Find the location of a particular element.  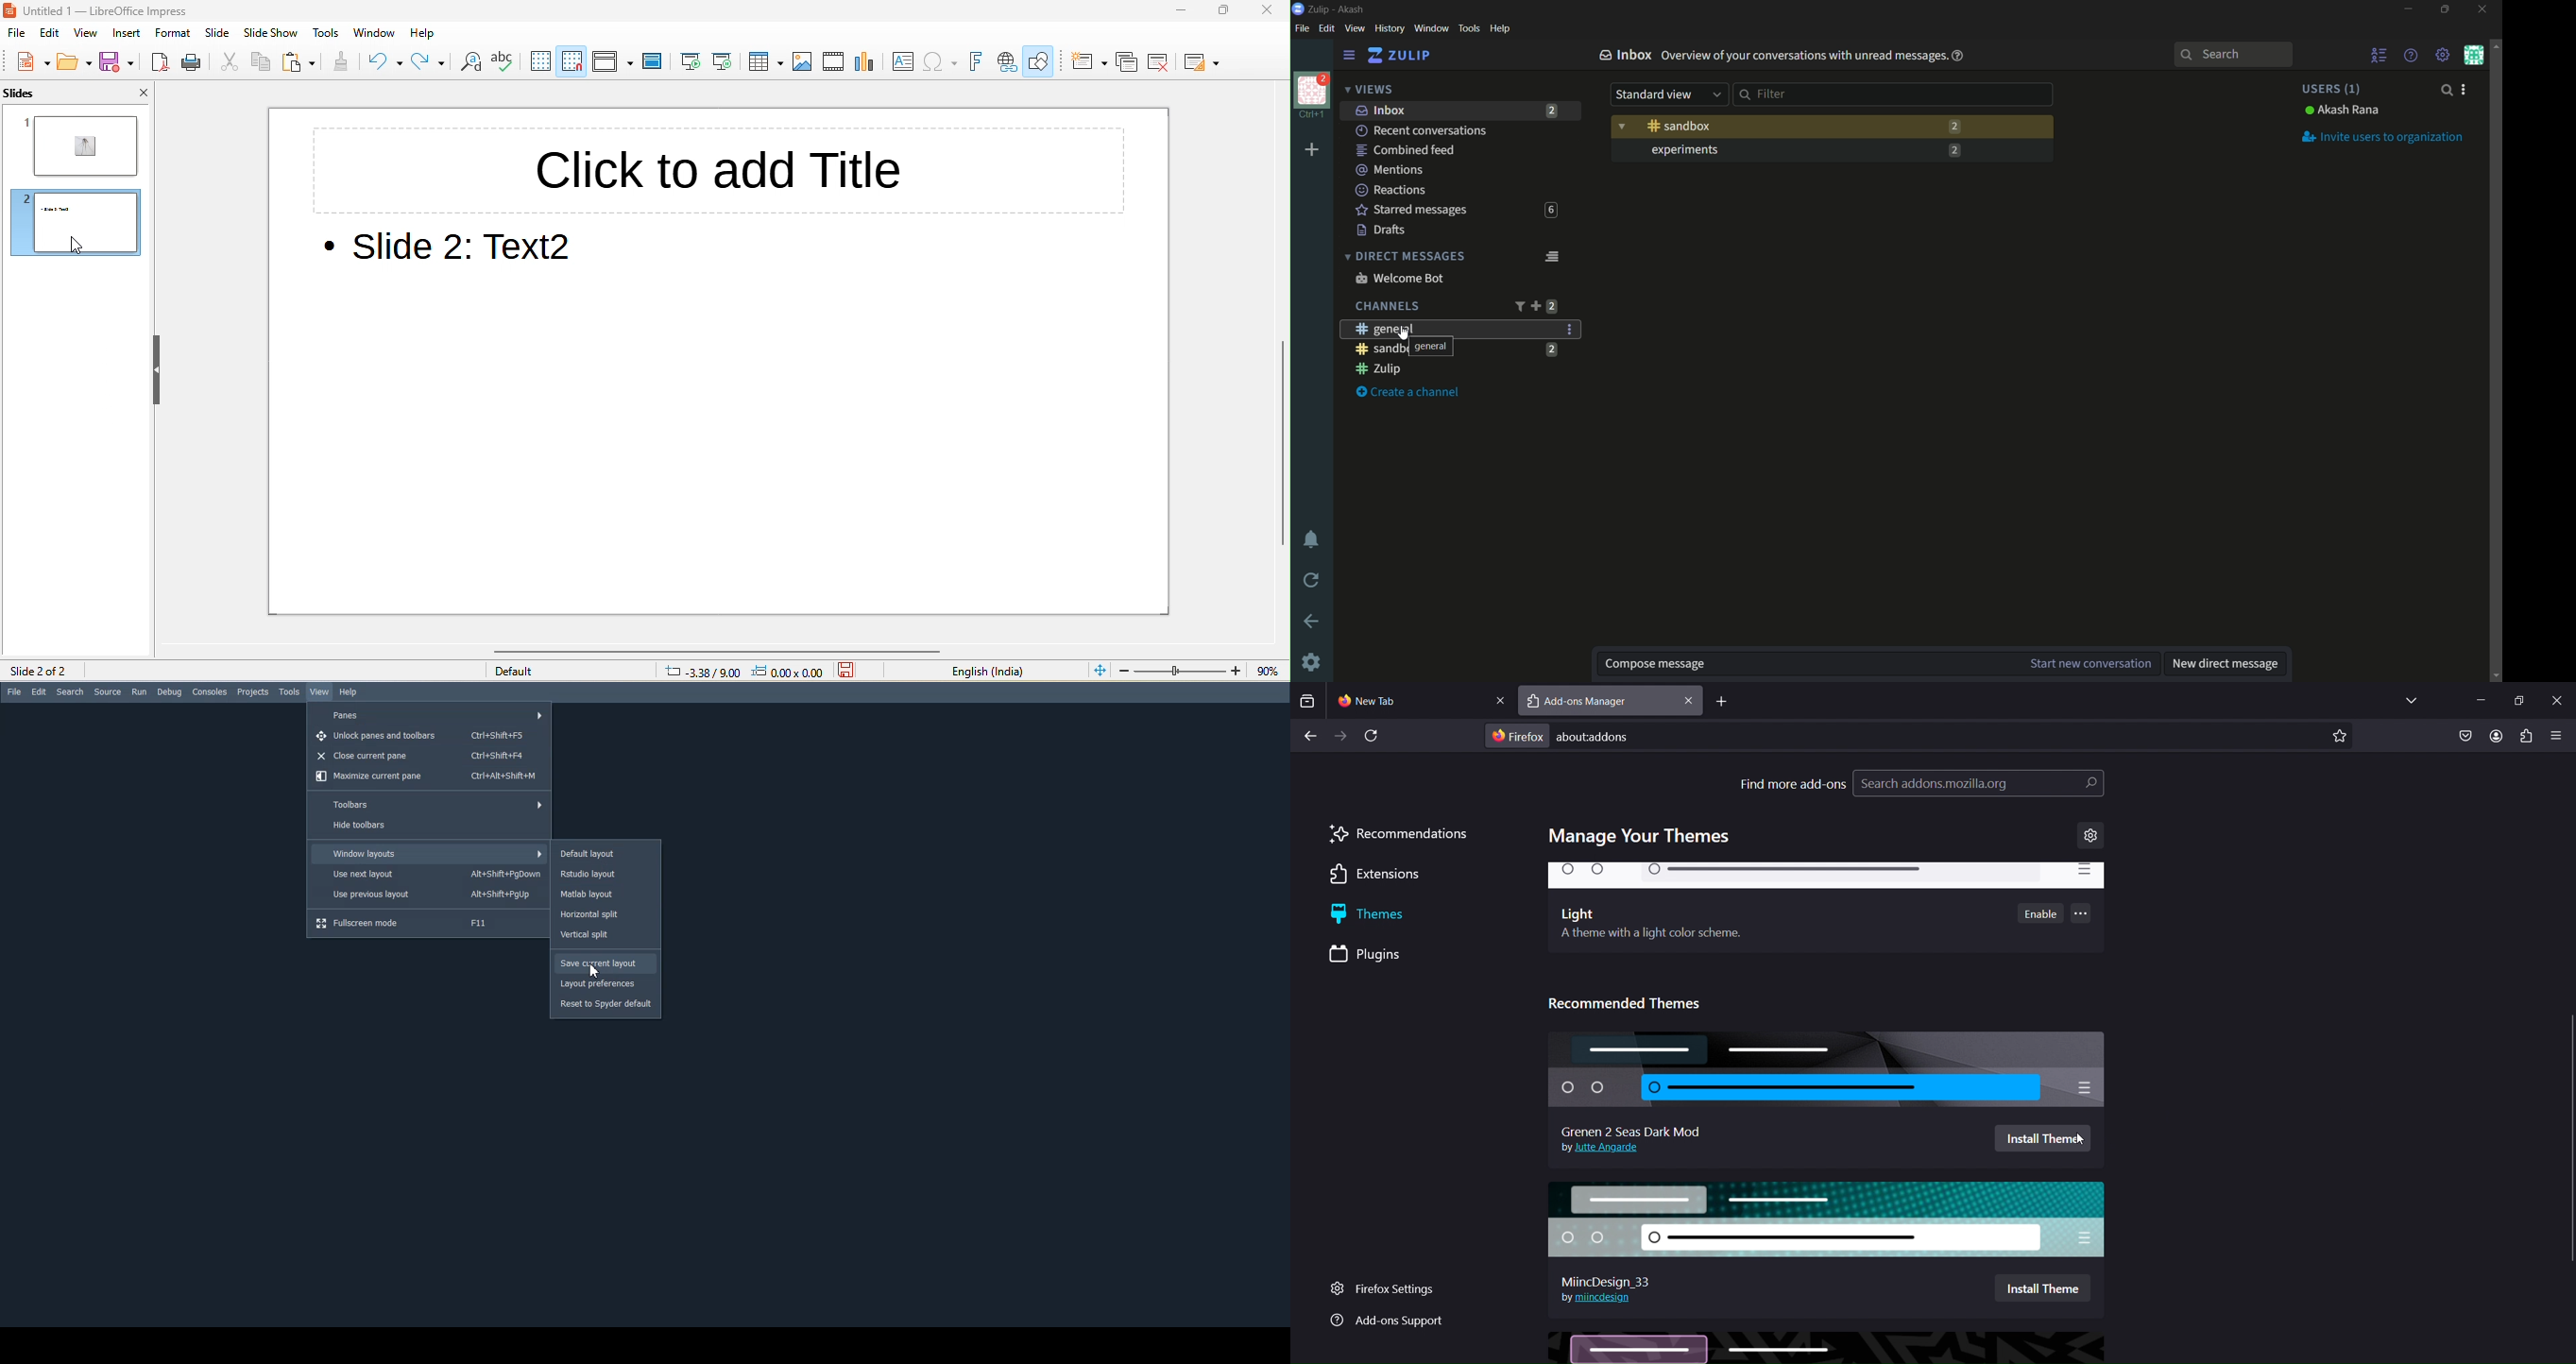

View is located at coordinates (320, 691).